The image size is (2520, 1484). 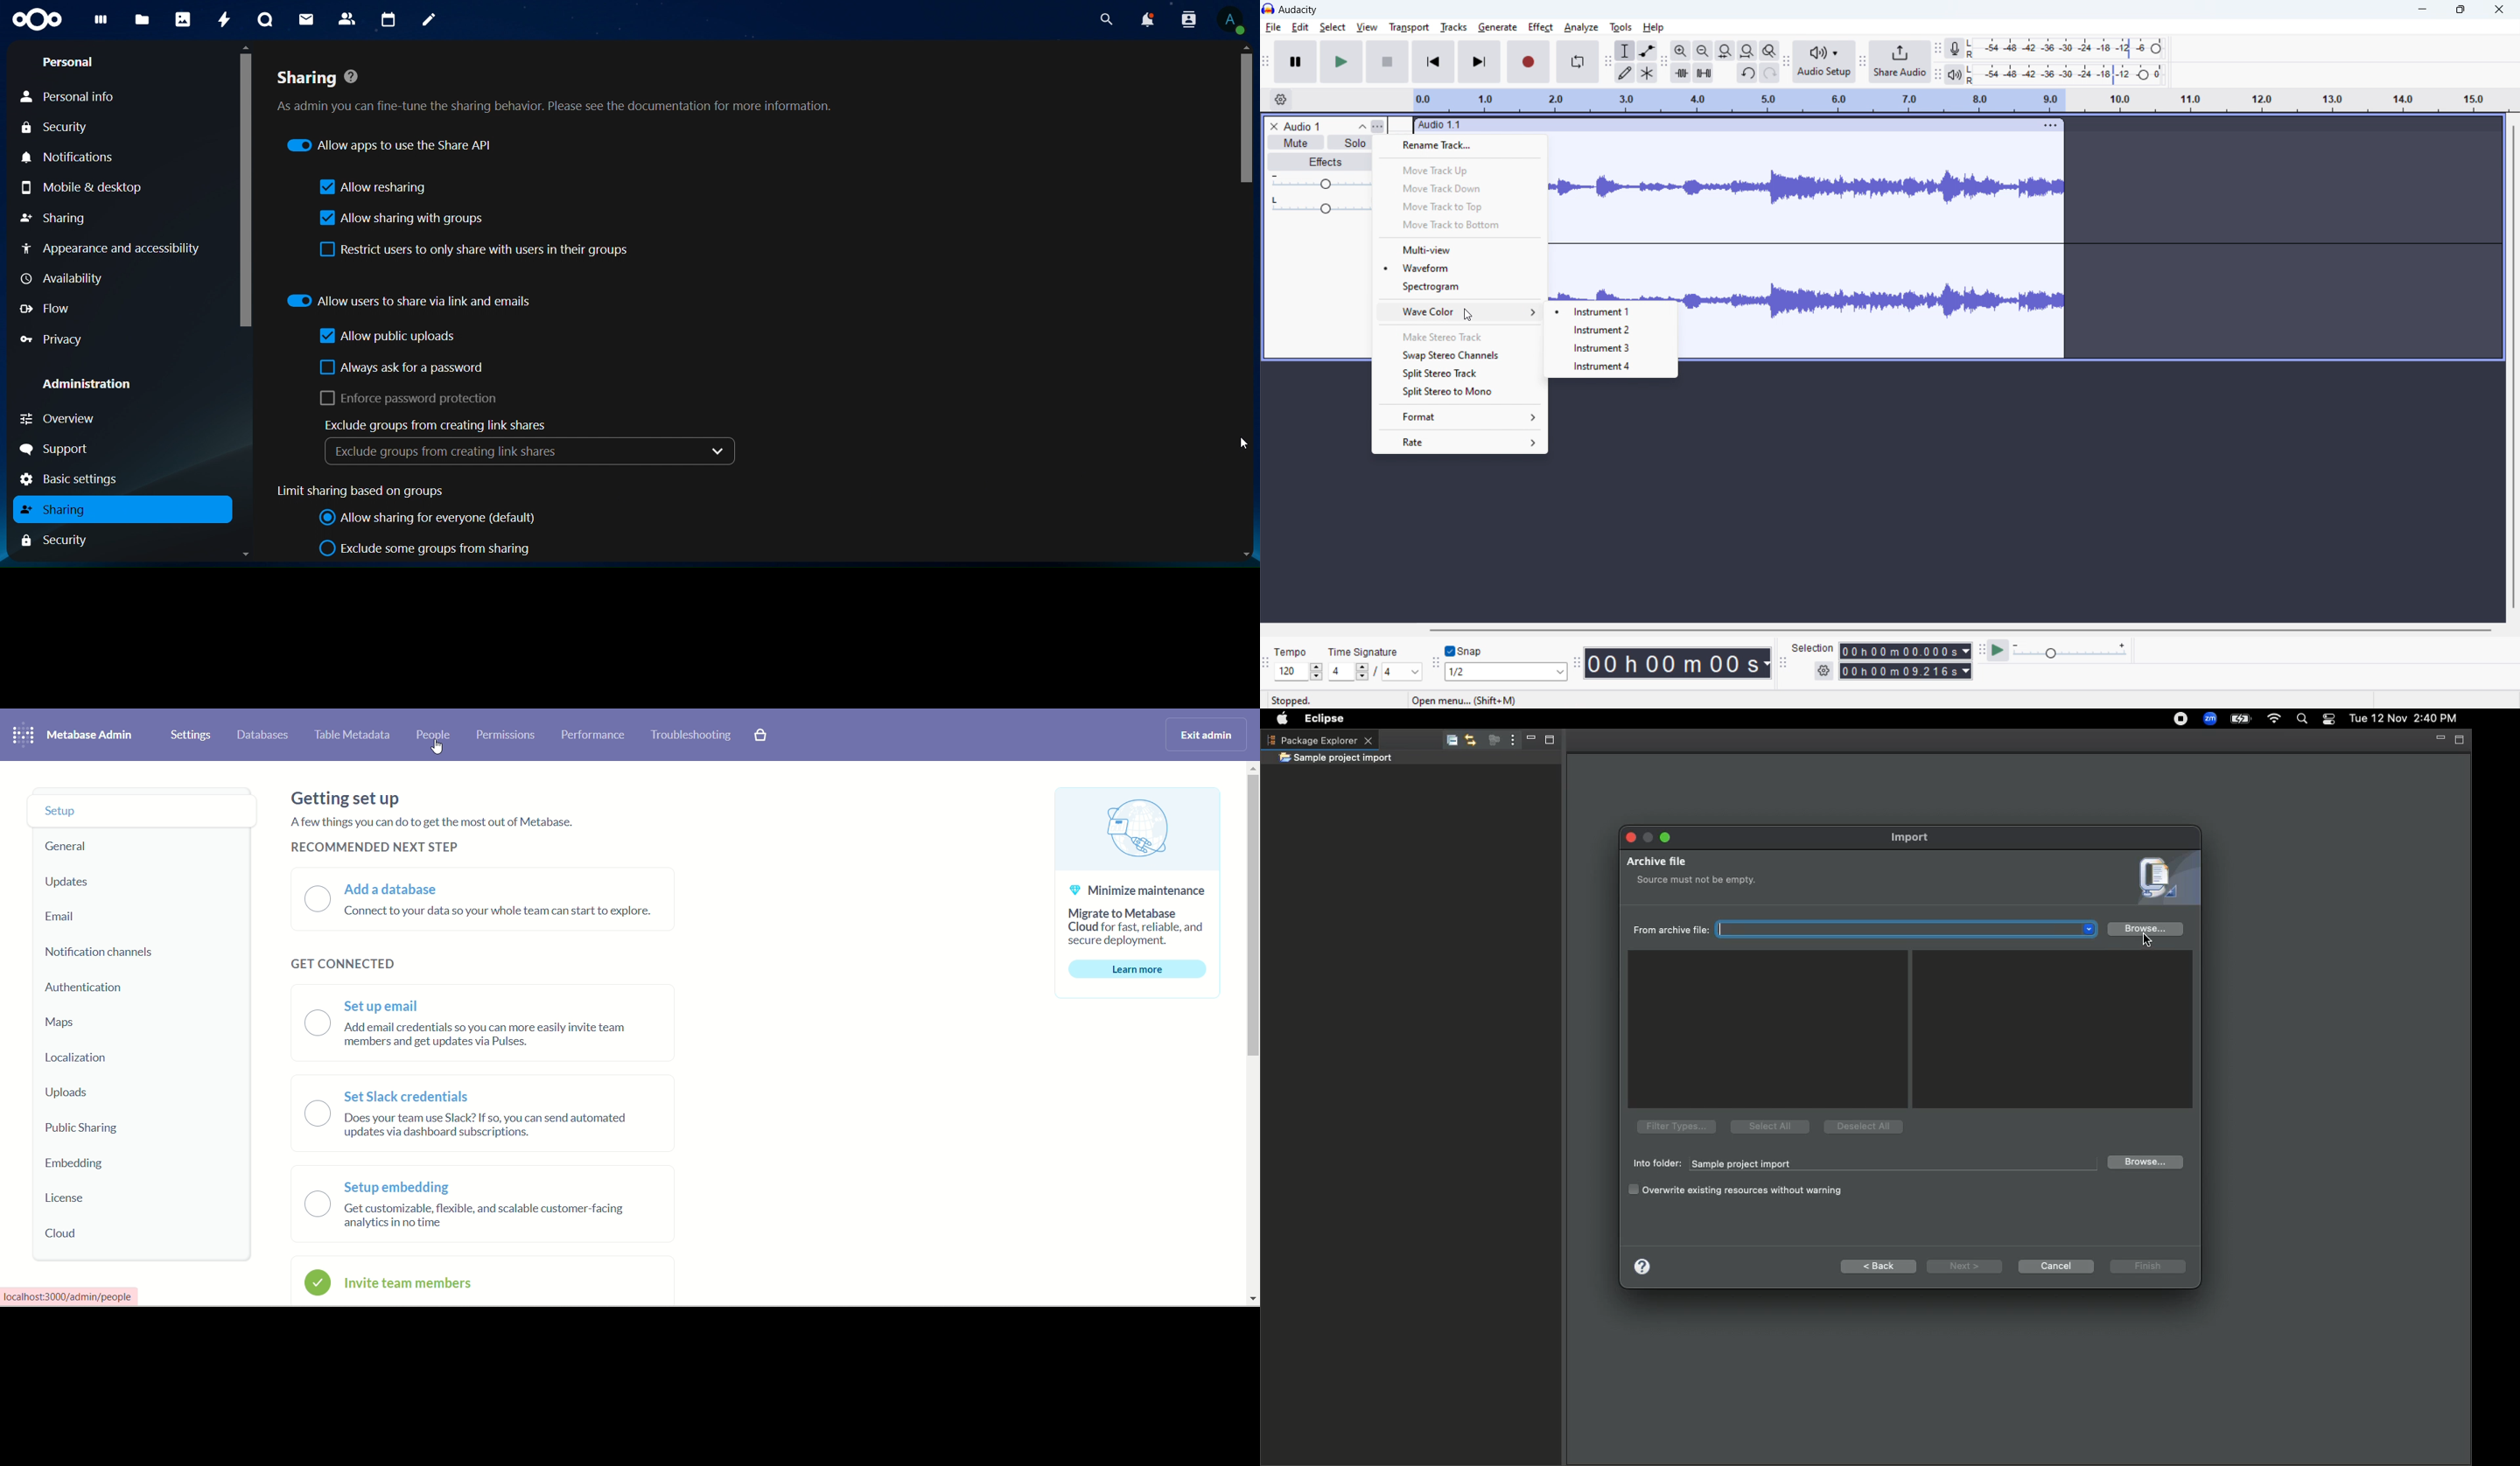 I want to click on start time, so click(x=1905, y=651).